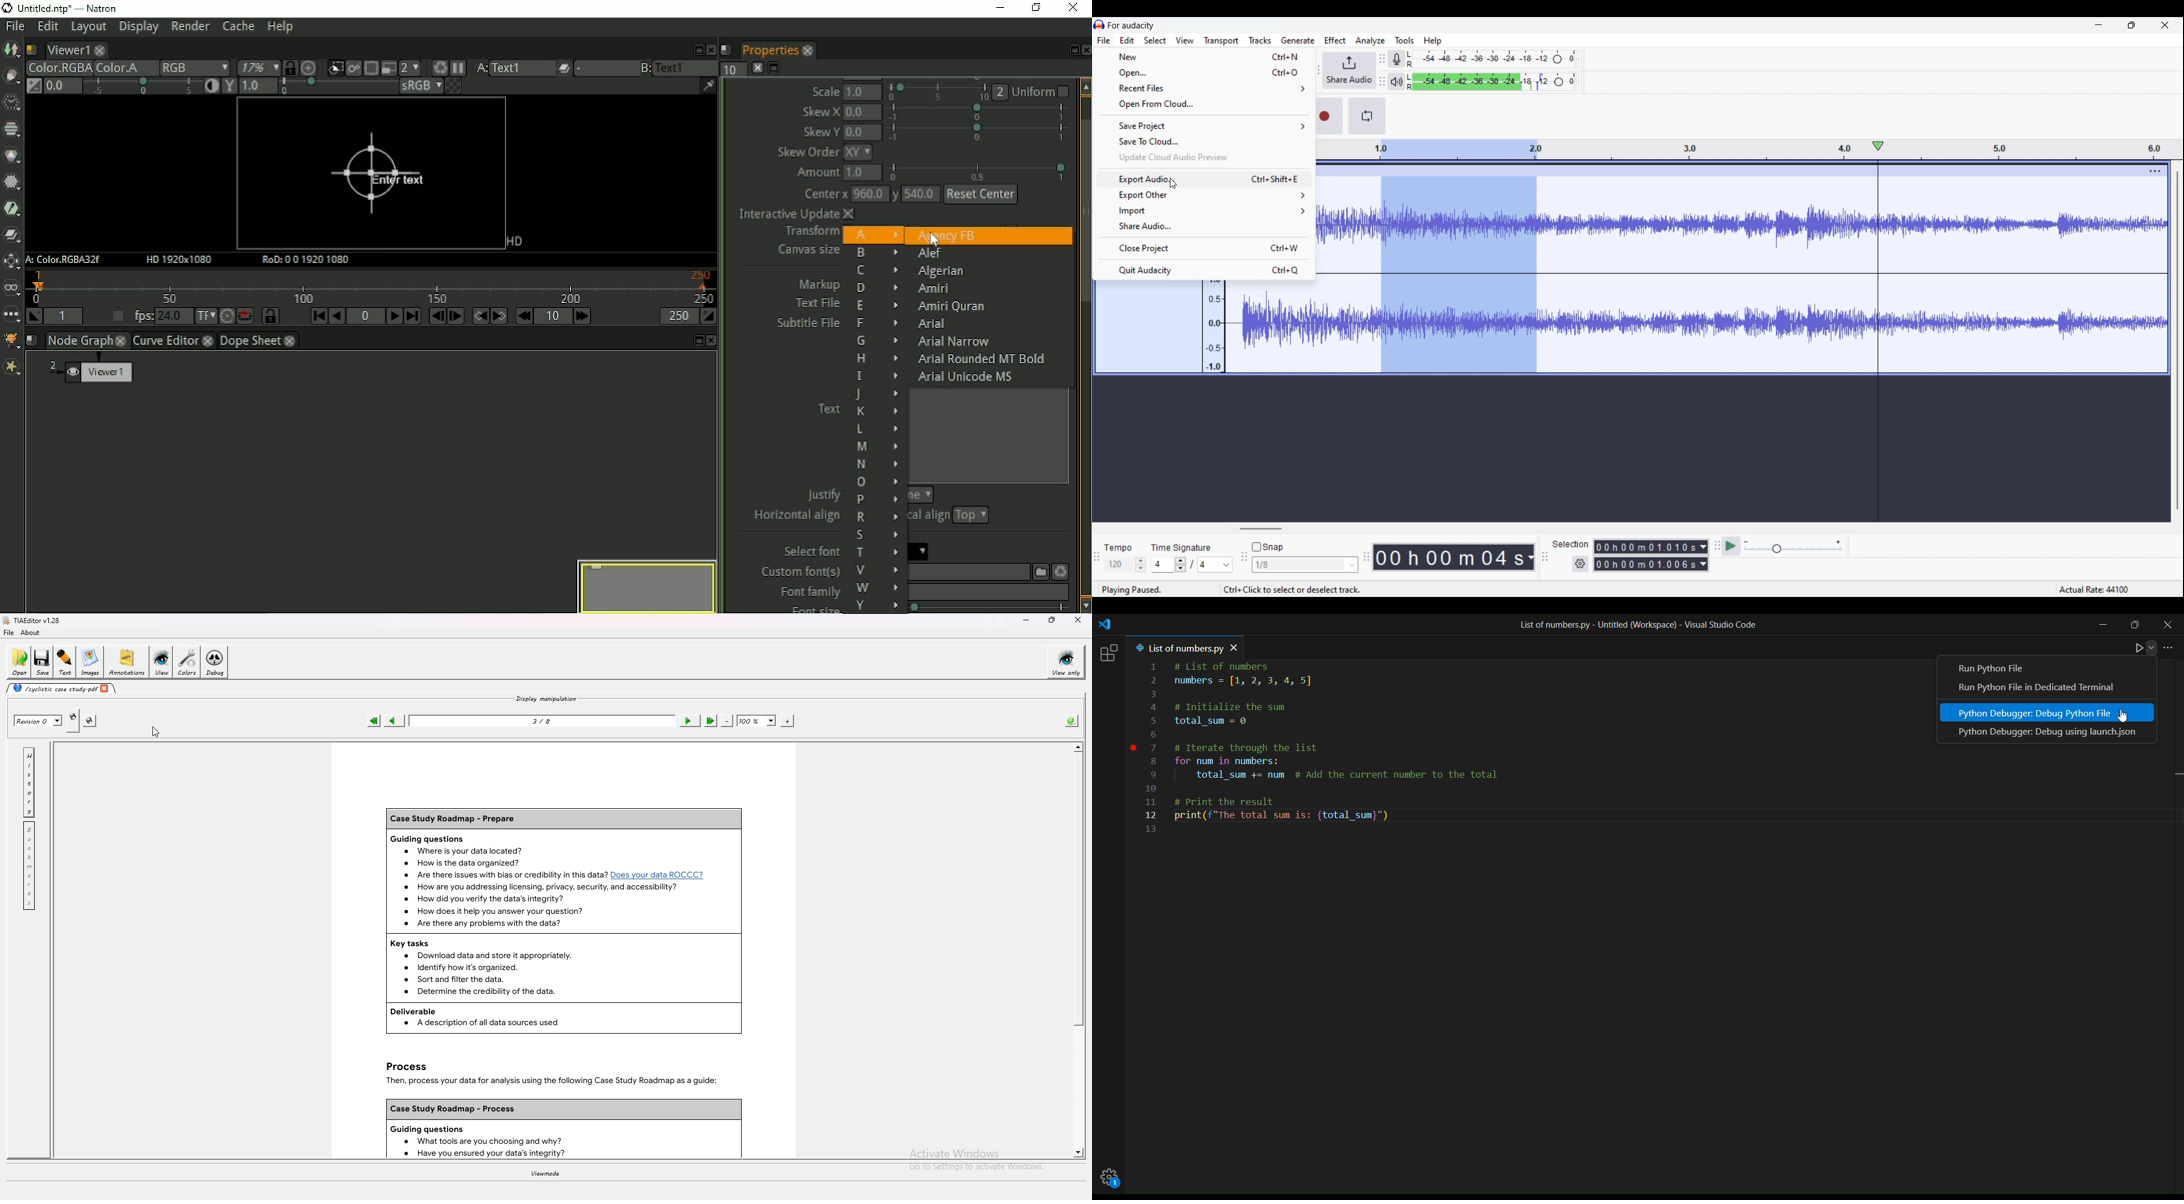 The width and height of the screenshot is (2184, 1204). I want to click on Vertical align, so click(931, 517).